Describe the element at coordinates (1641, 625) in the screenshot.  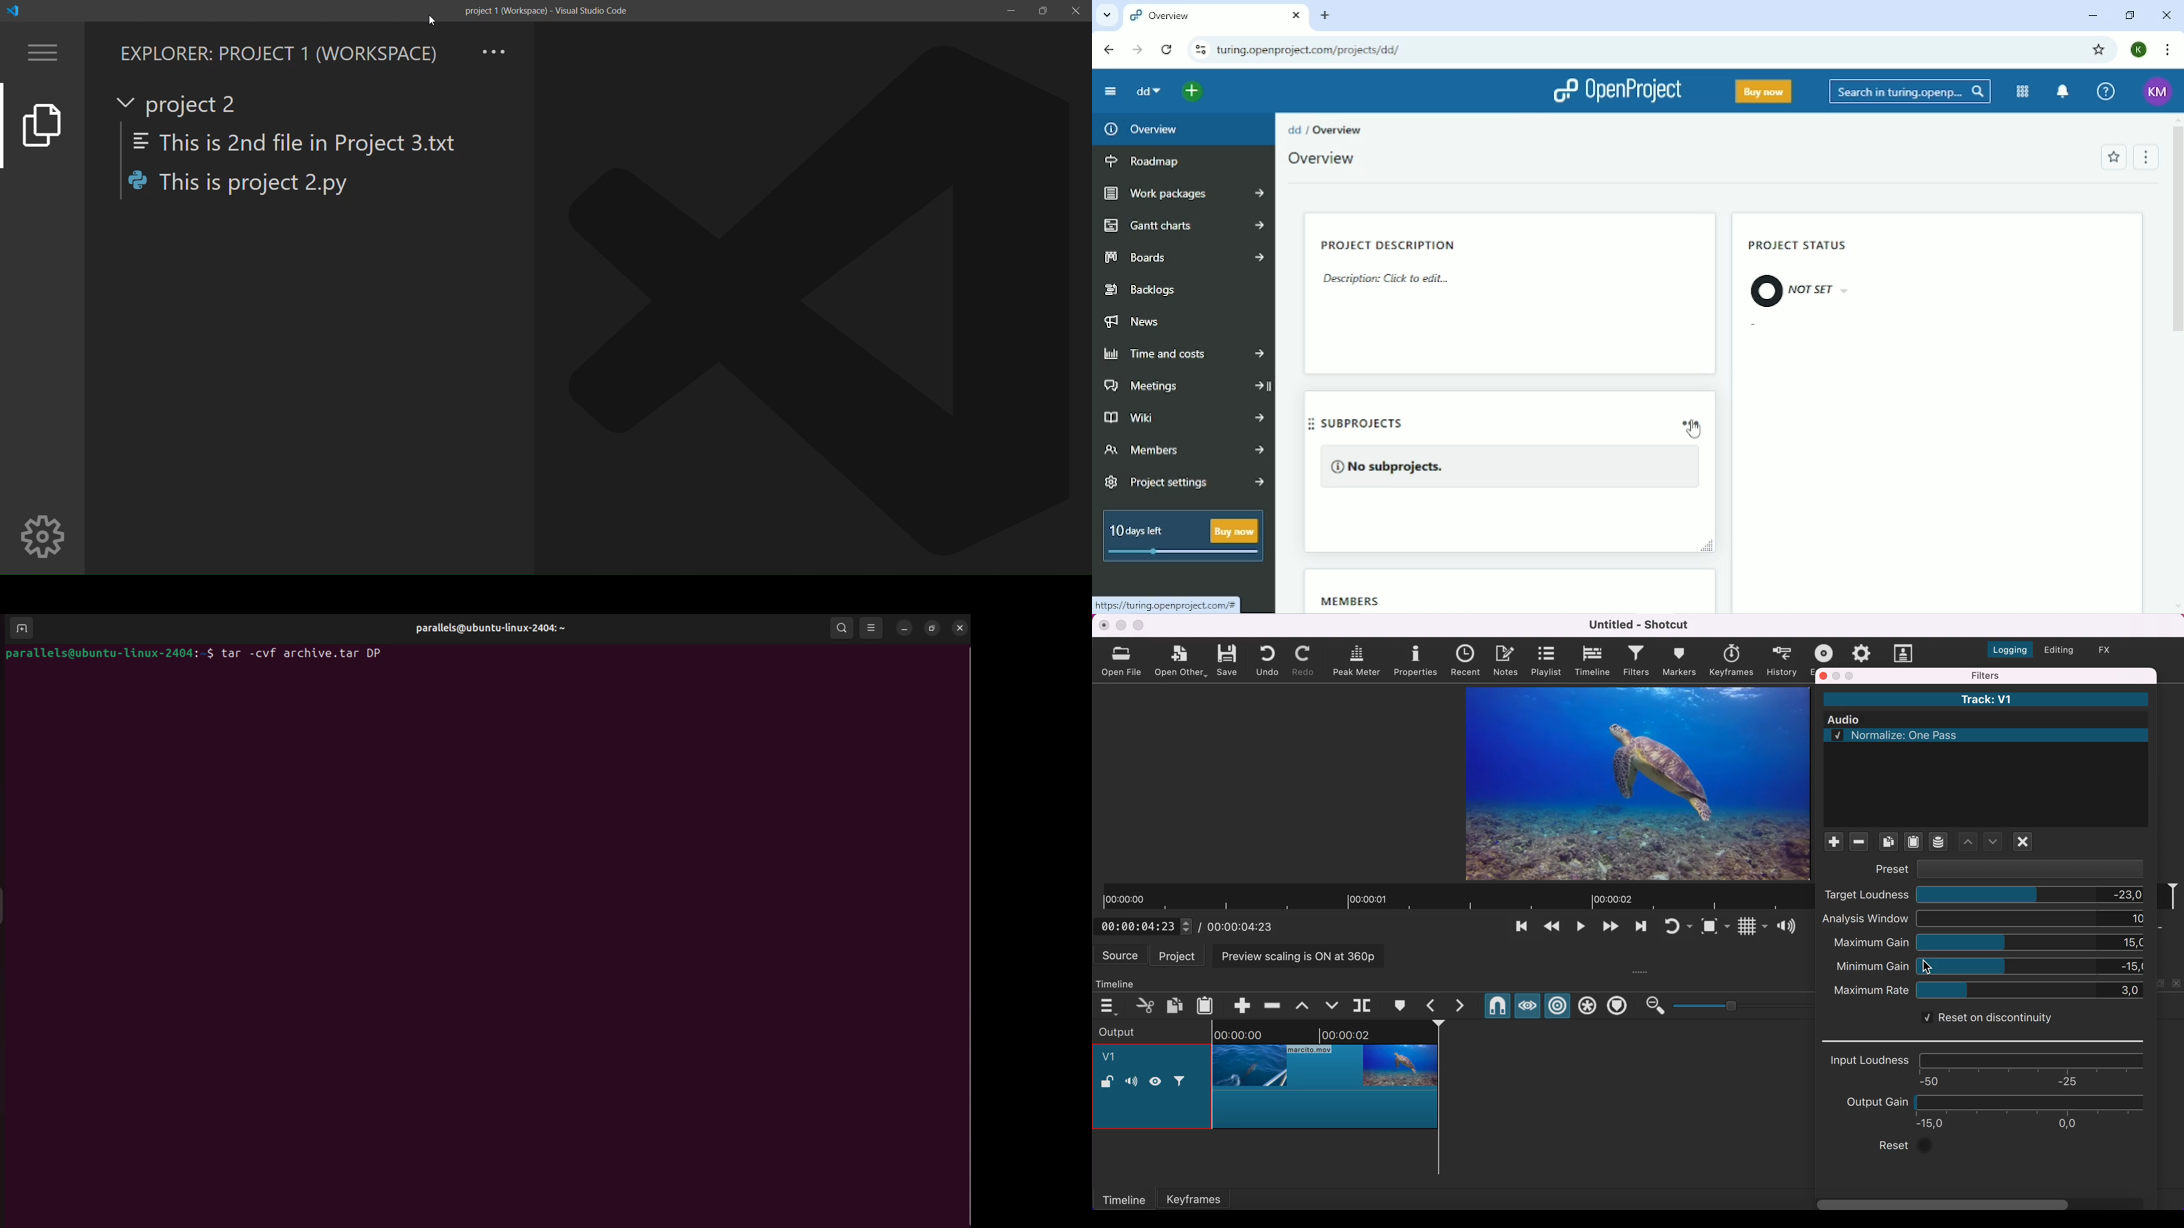
I see `Untitled - Shotcut` at that location.